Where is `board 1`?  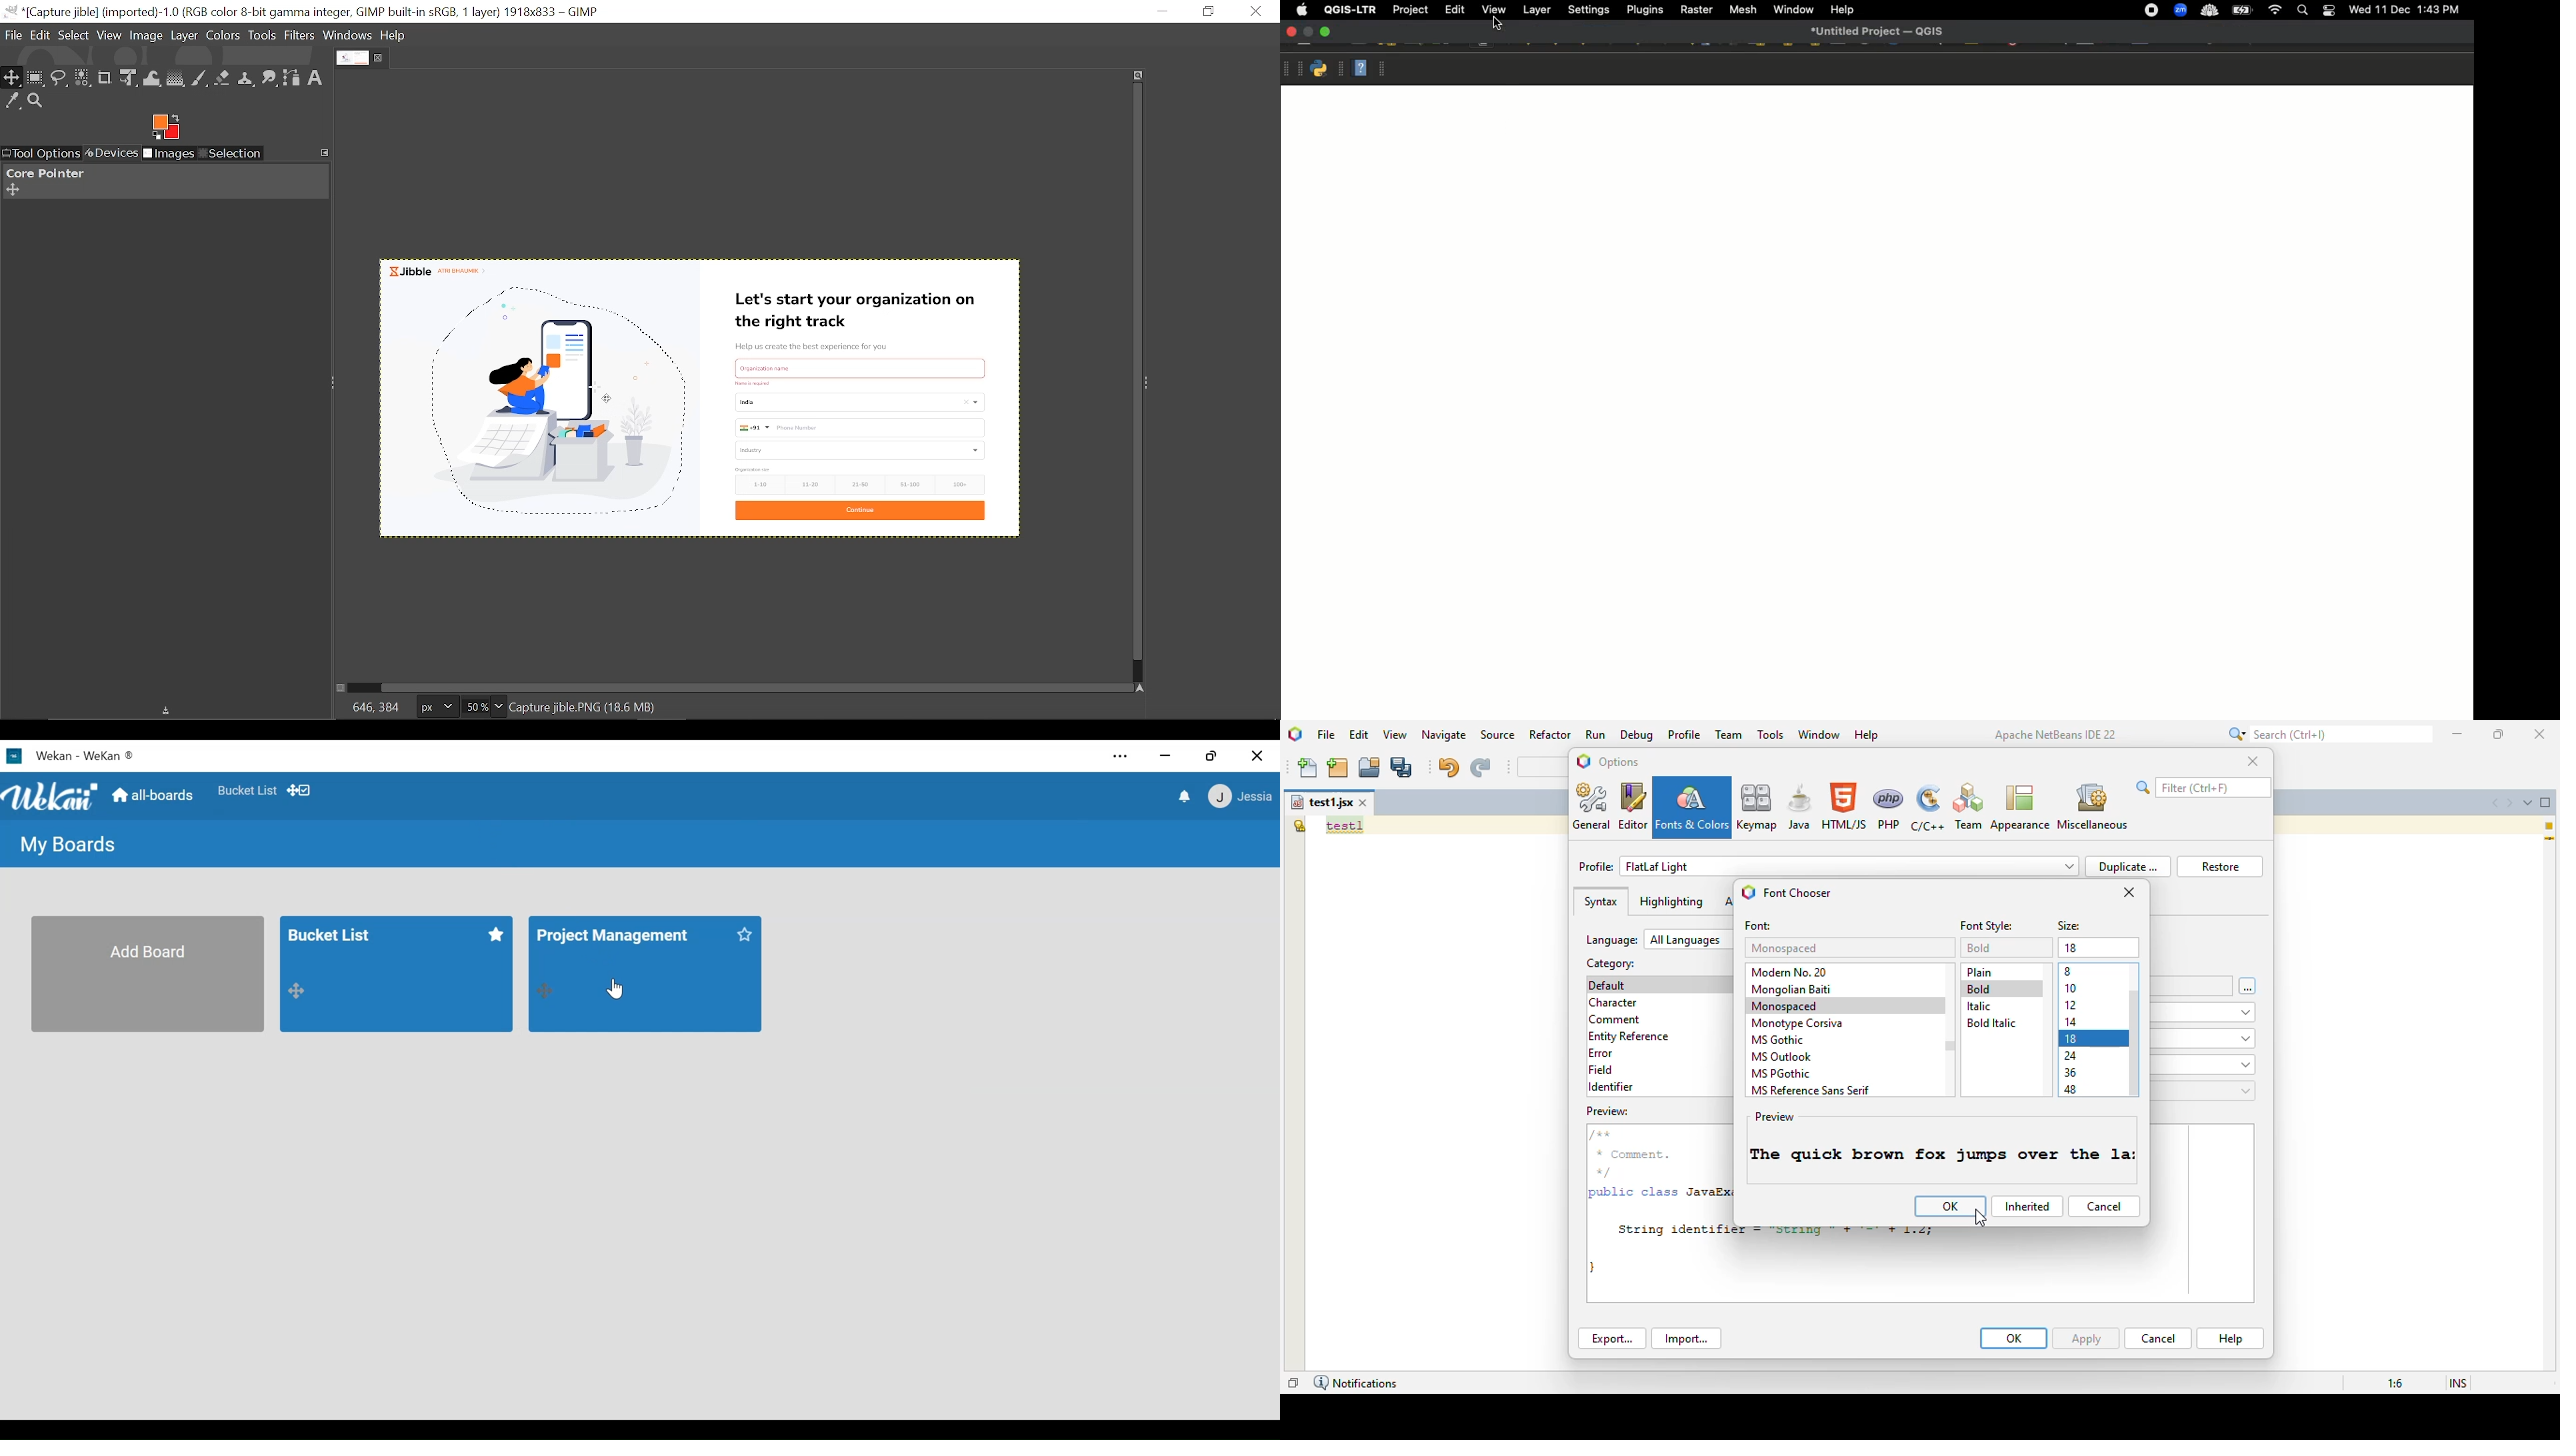 board 1 is located at coordinates (397, 973).